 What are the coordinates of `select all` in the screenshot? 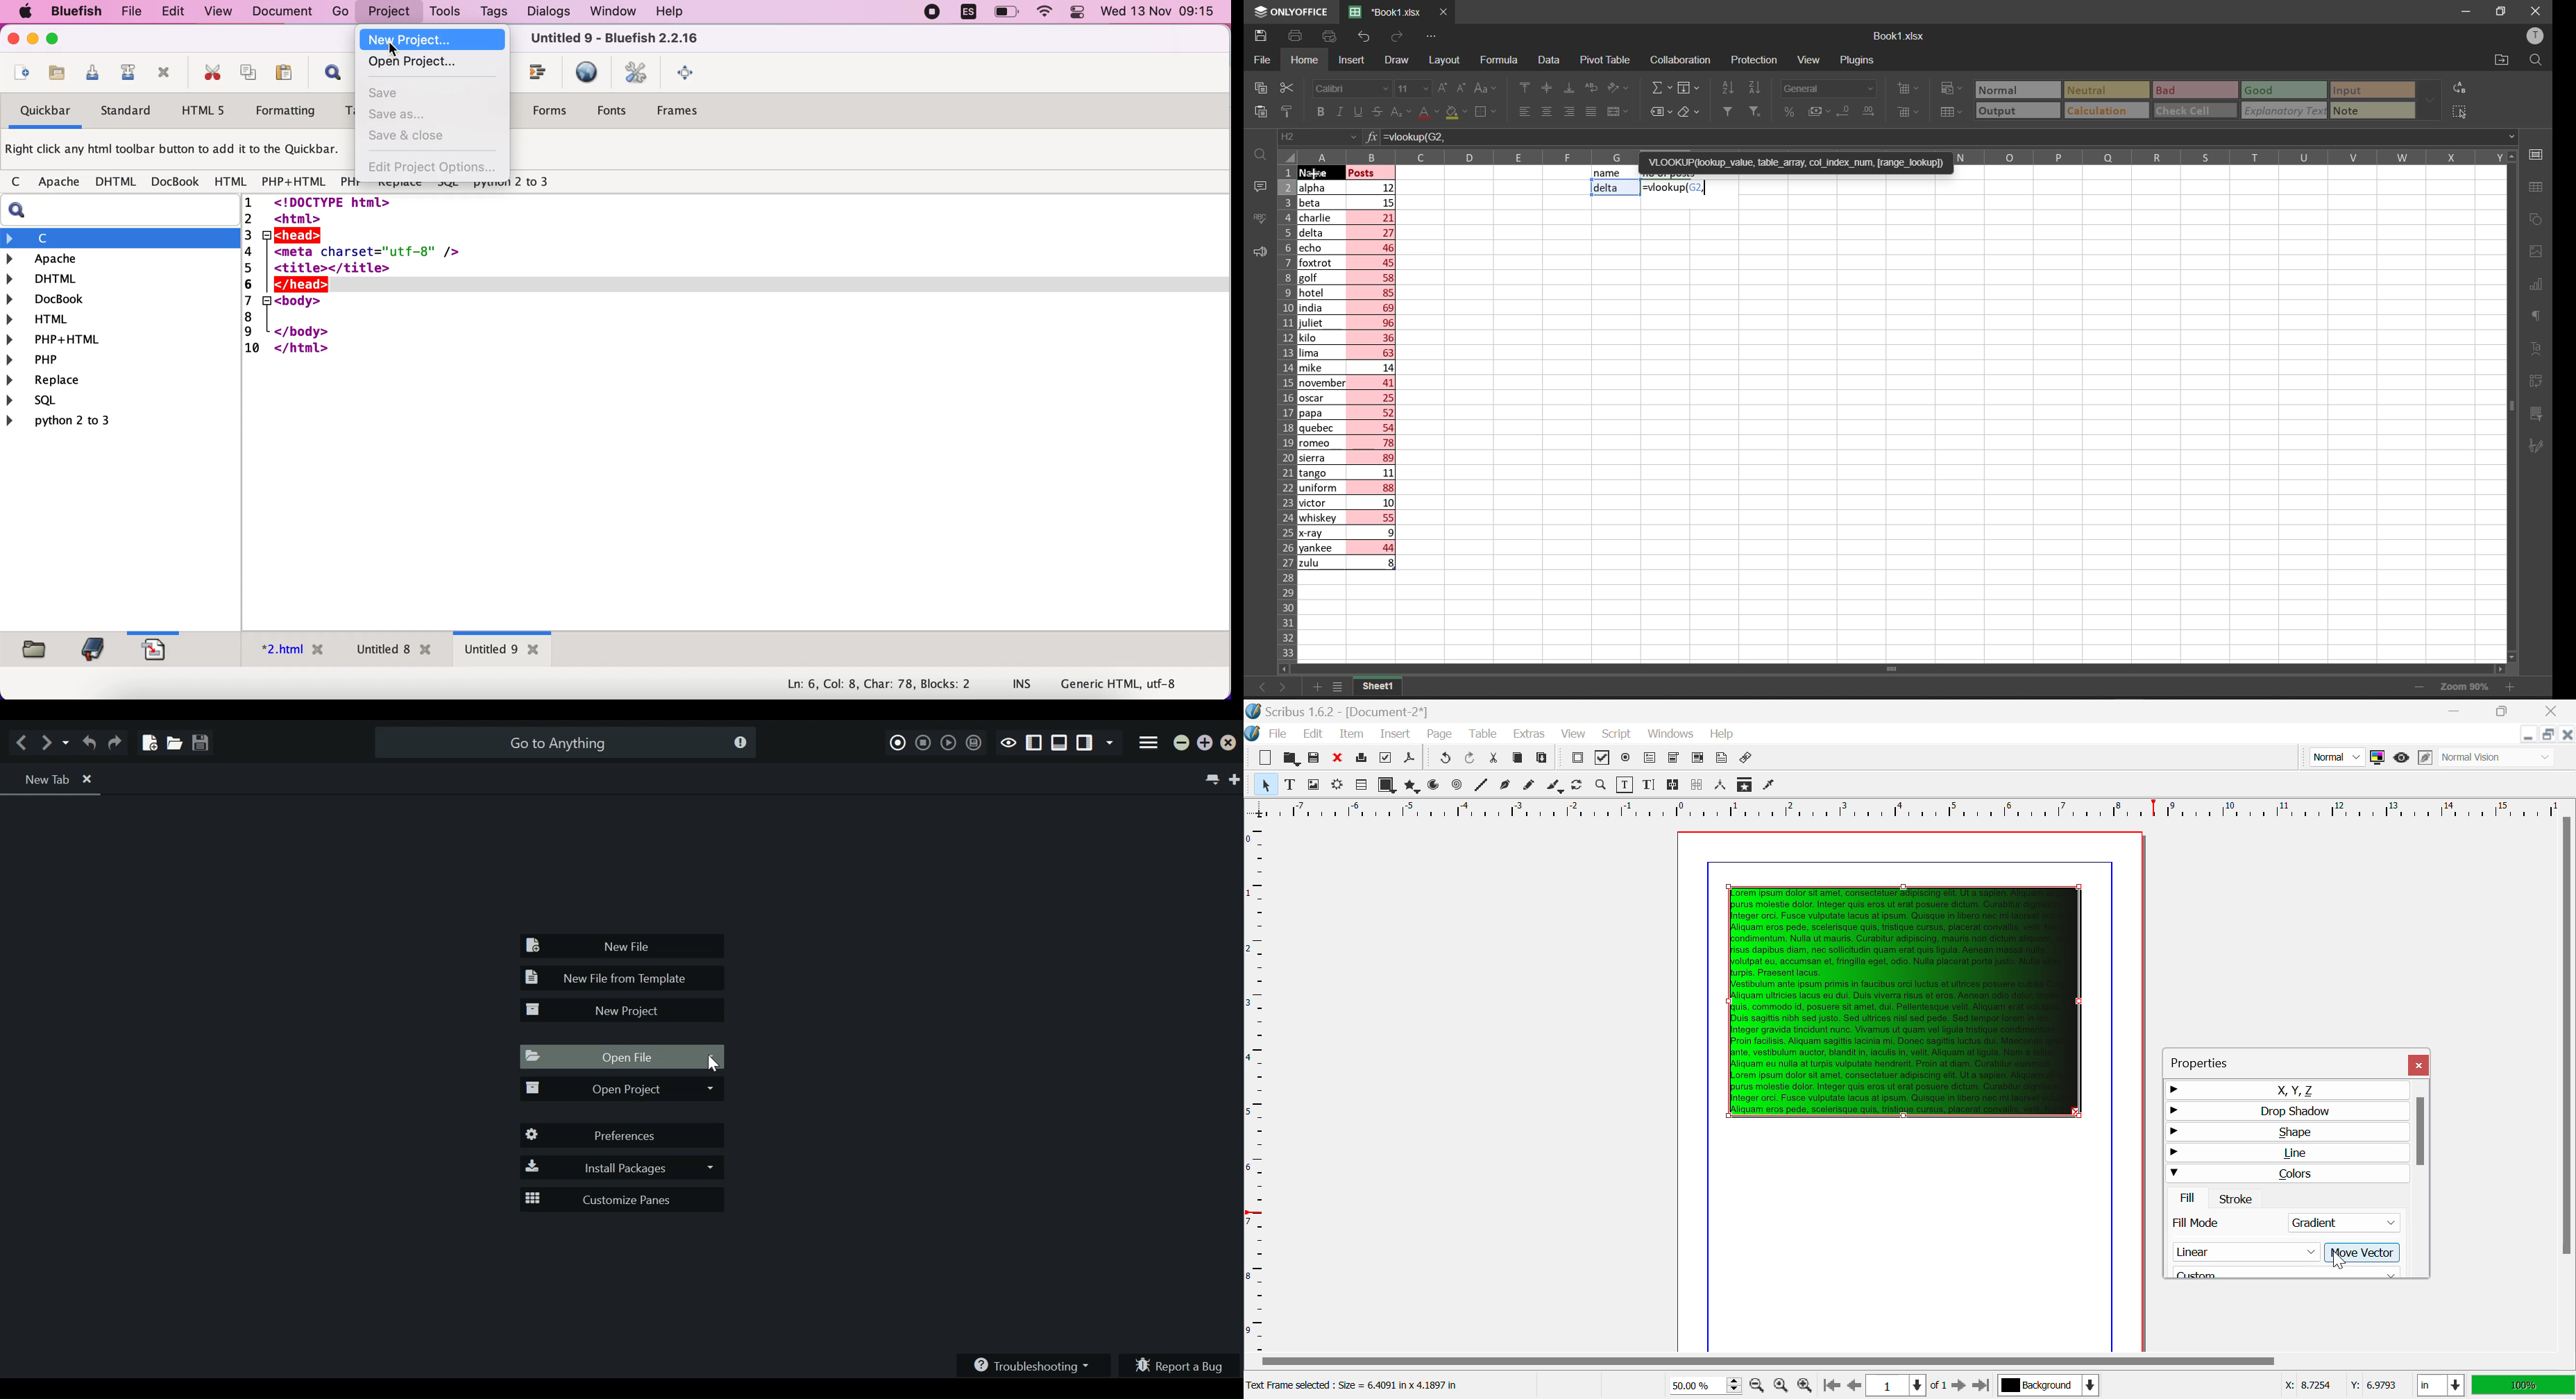 It's located at (1287, 156).